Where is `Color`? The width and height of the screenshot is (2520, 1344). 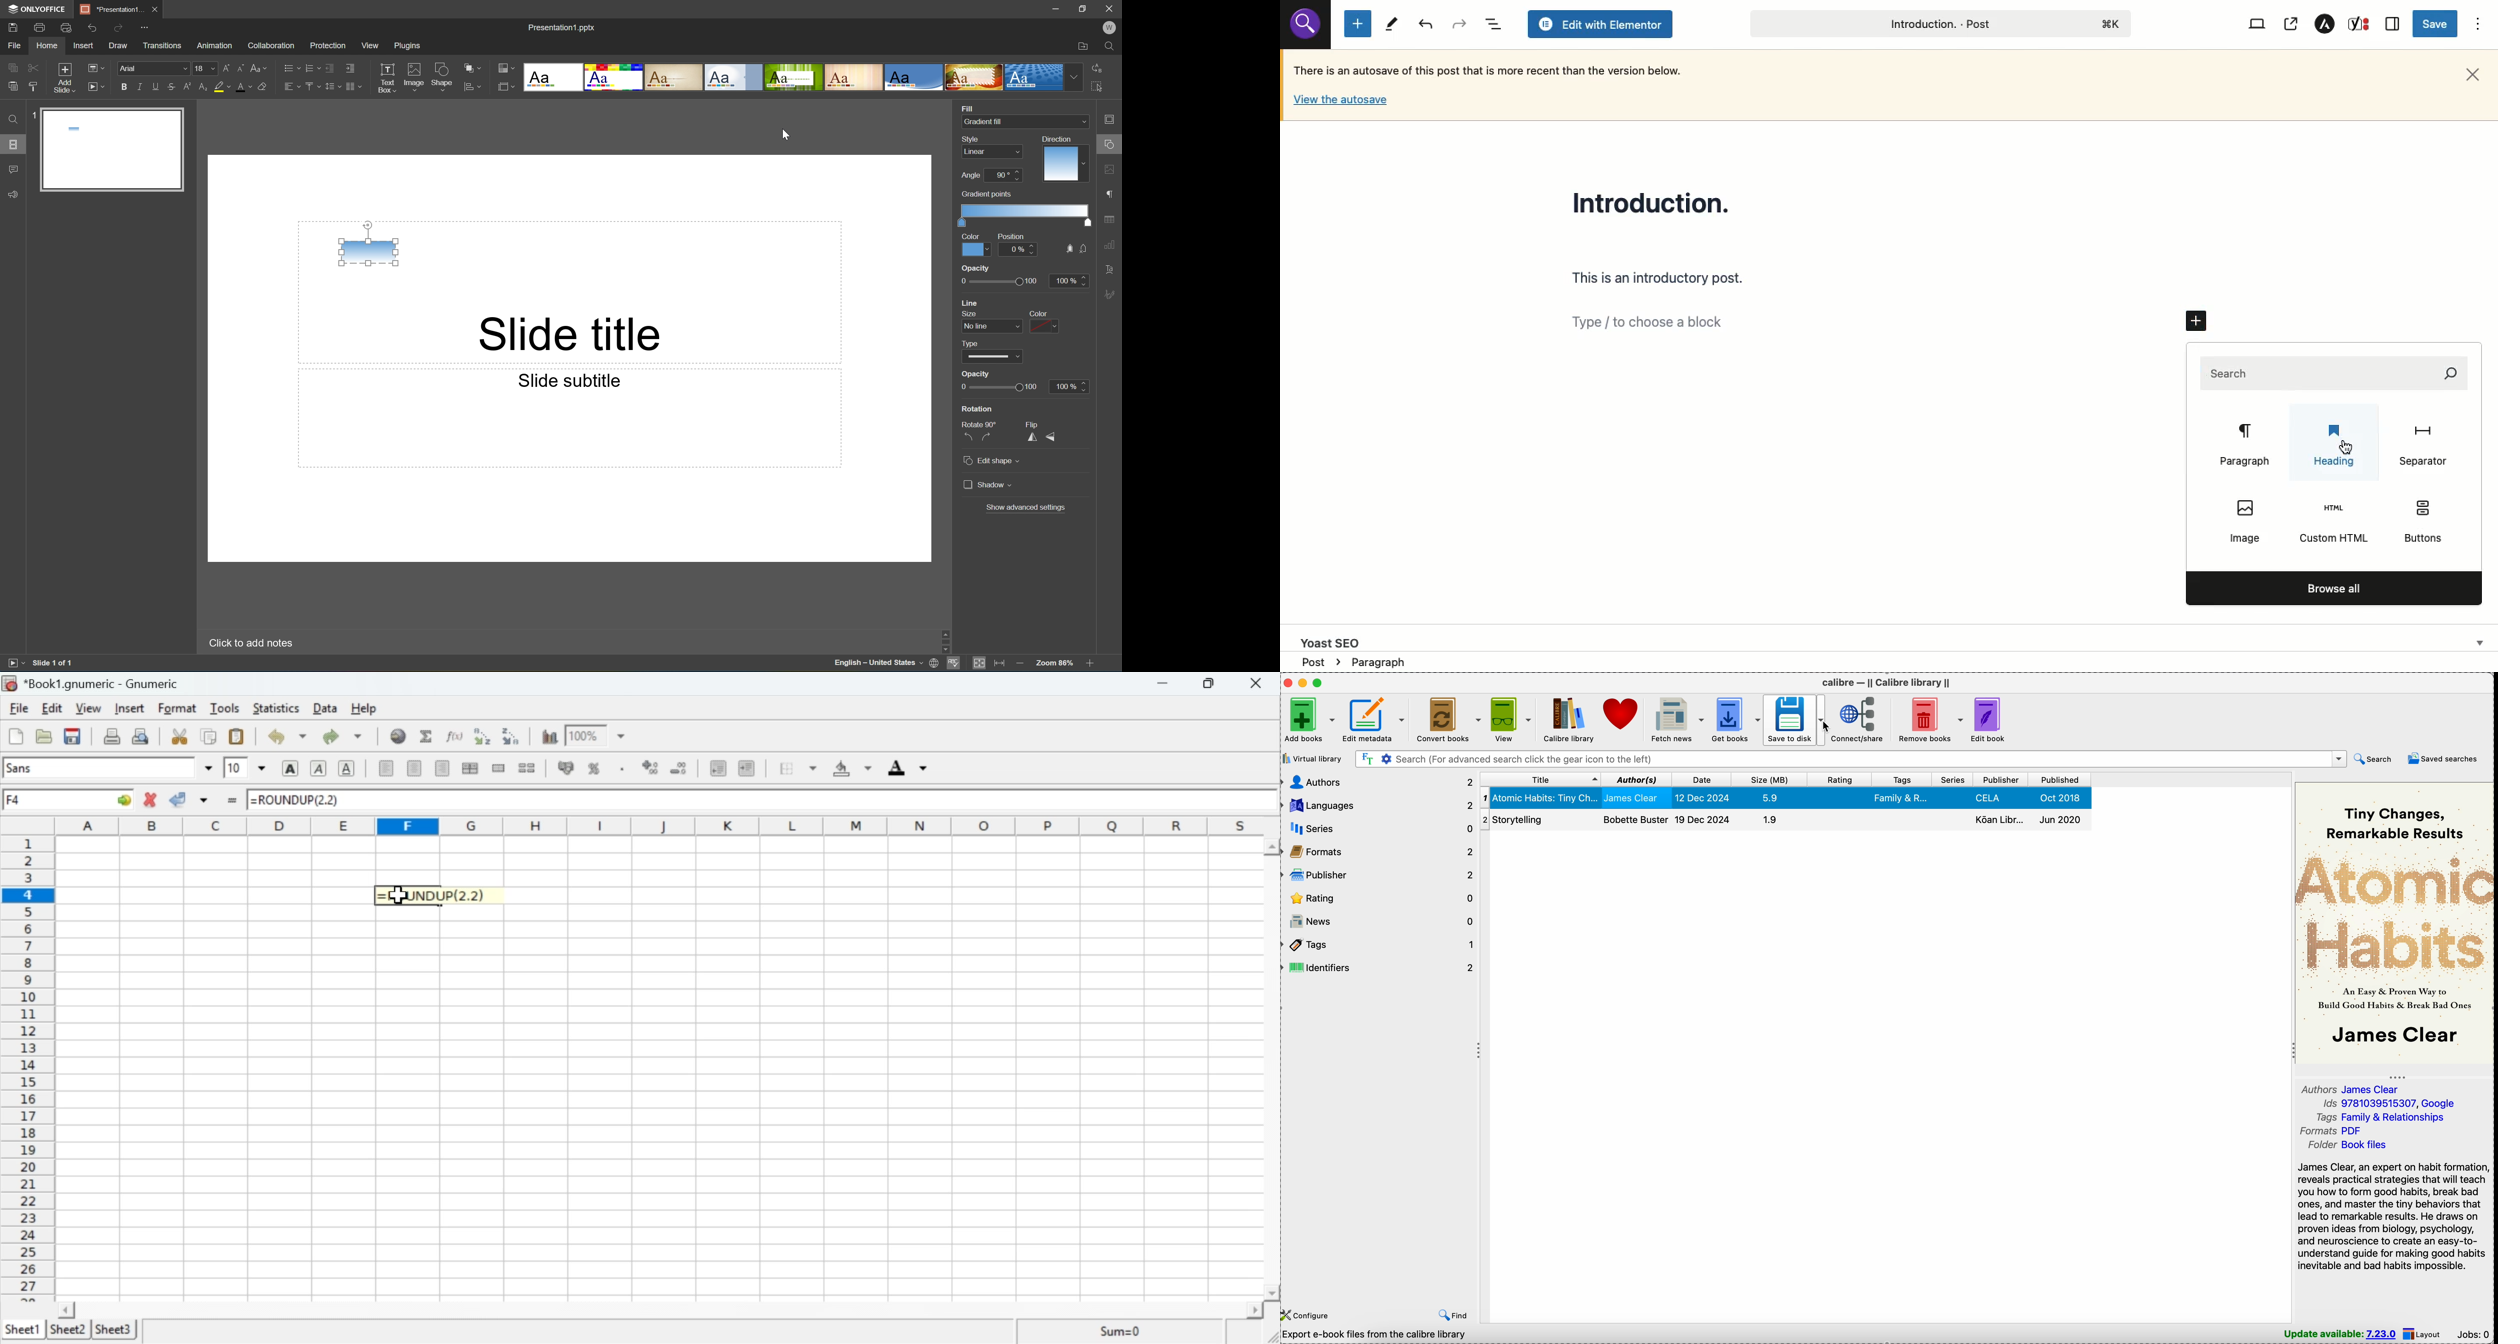
Color is located at coordinates (976, 249).